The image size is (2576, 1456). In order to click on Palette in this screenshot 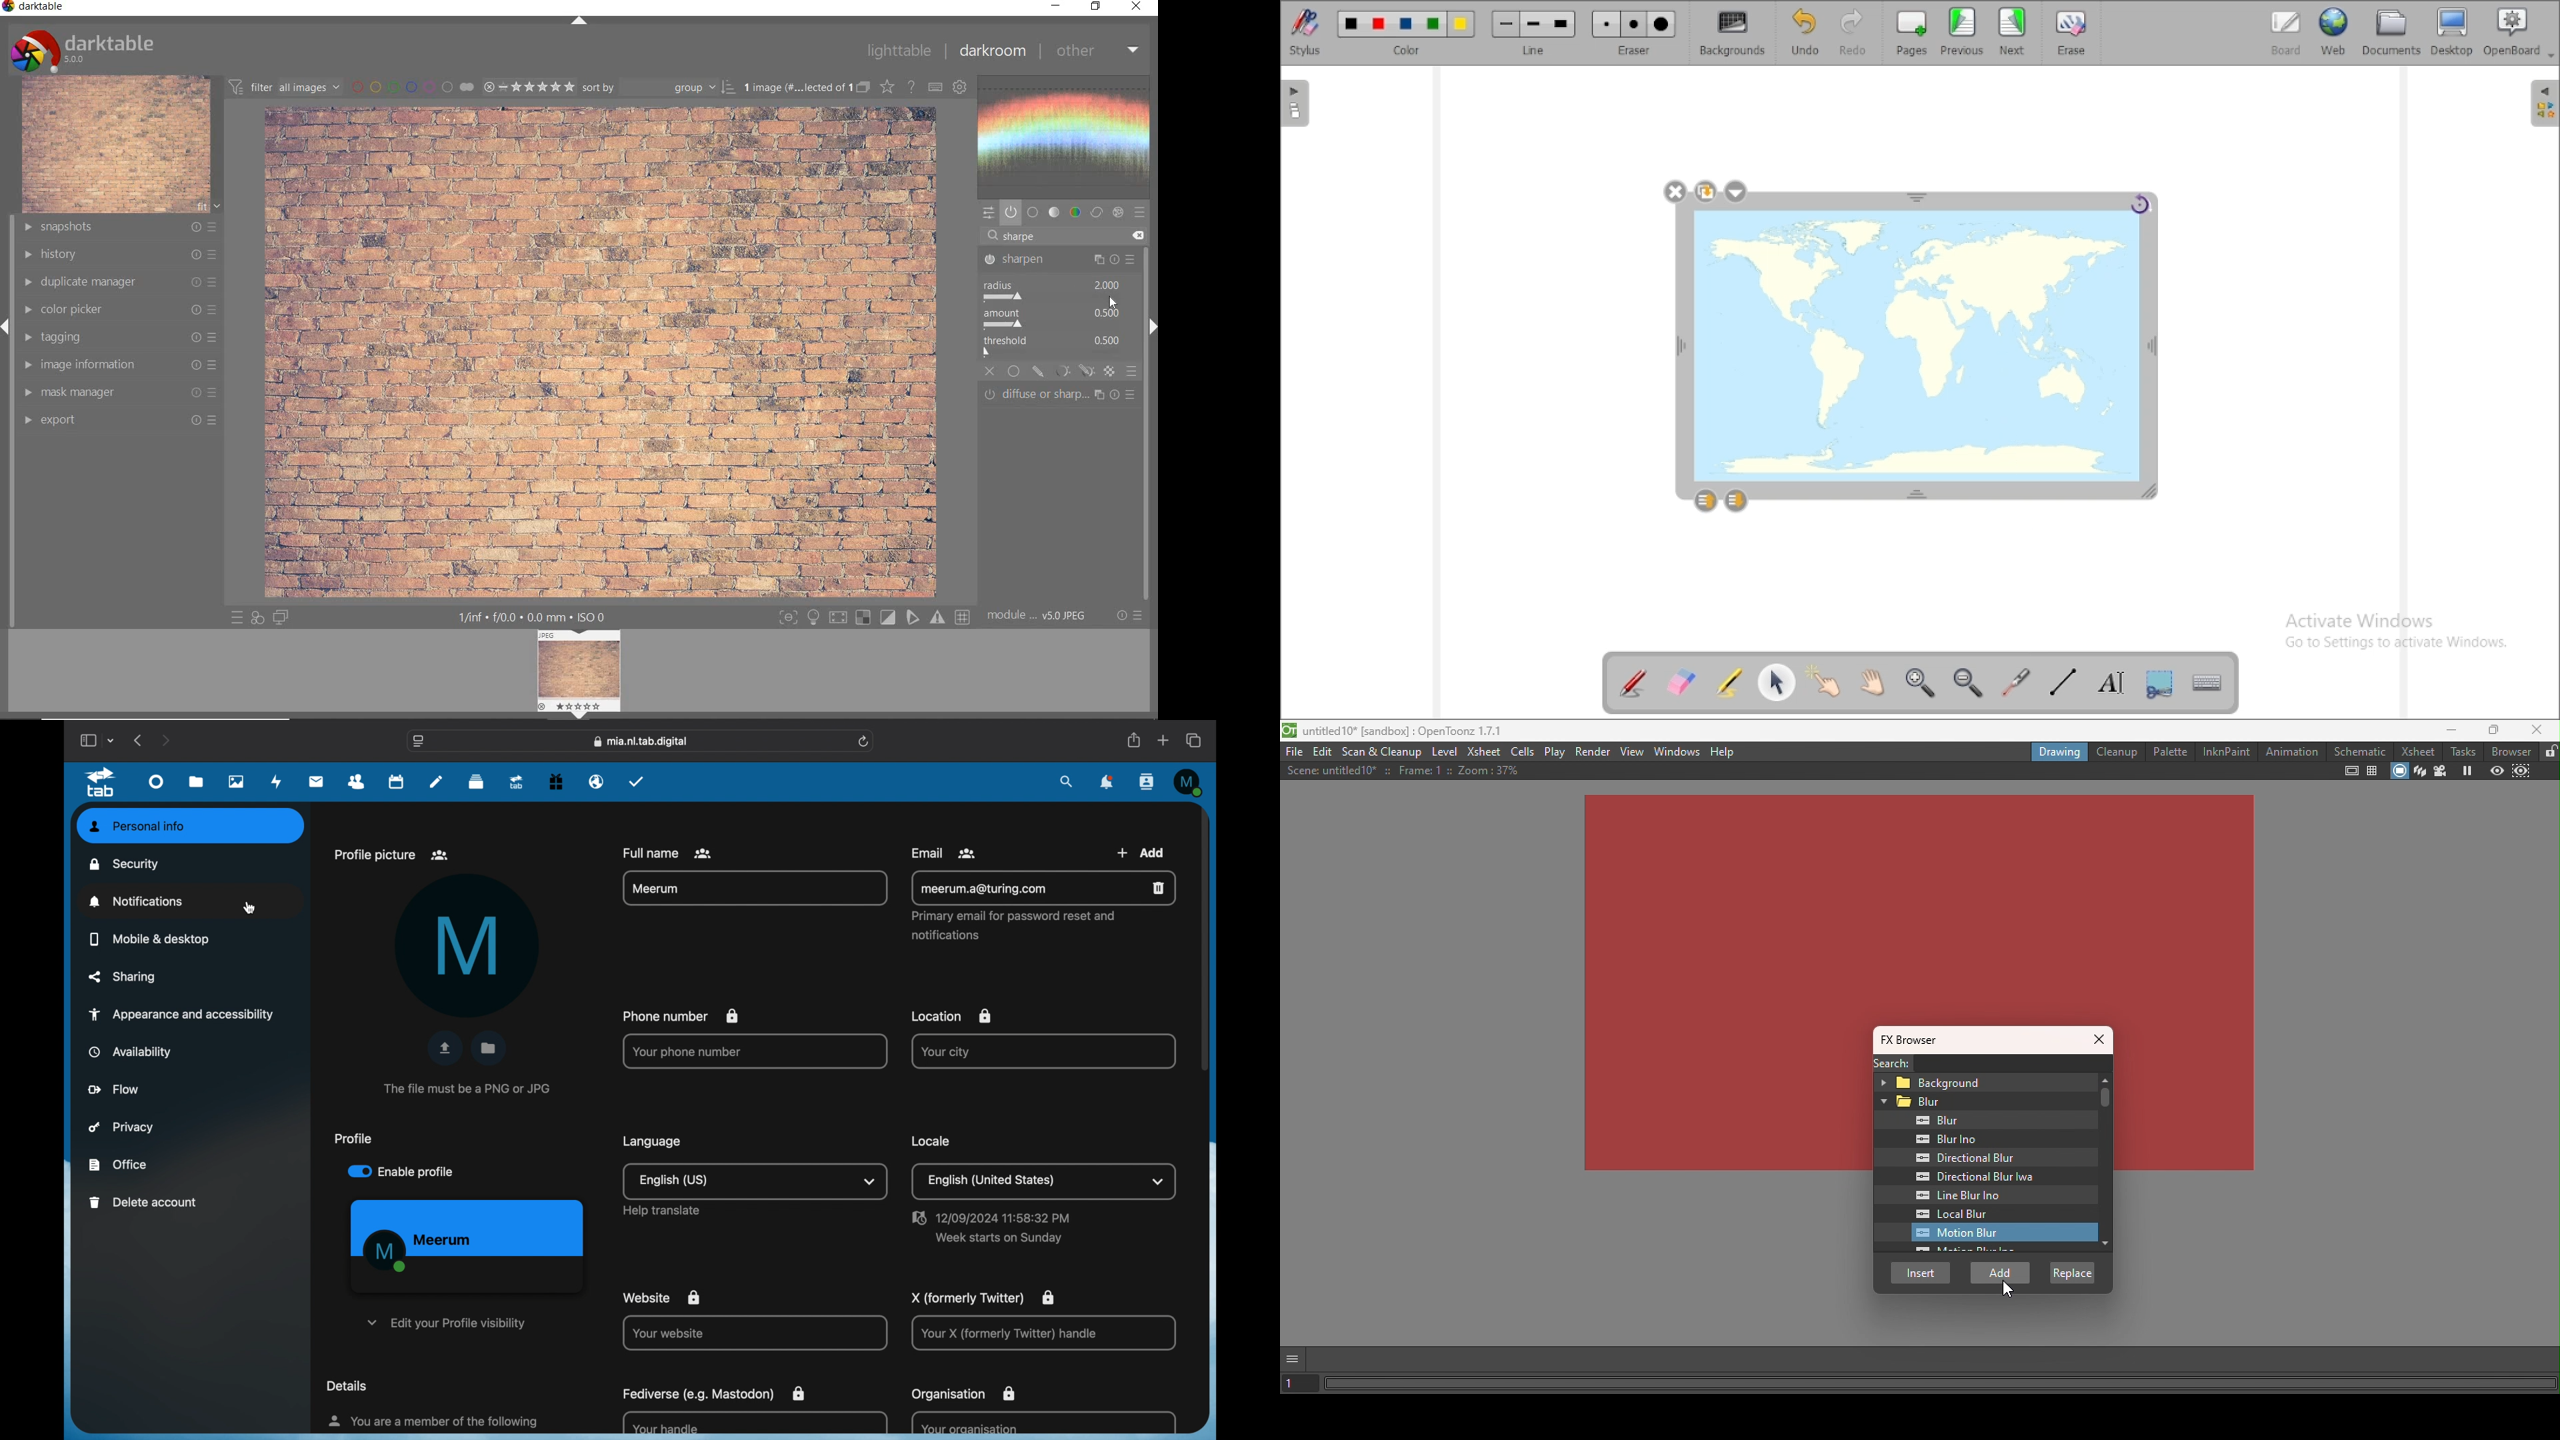, I will do `click(2169, 752)`.